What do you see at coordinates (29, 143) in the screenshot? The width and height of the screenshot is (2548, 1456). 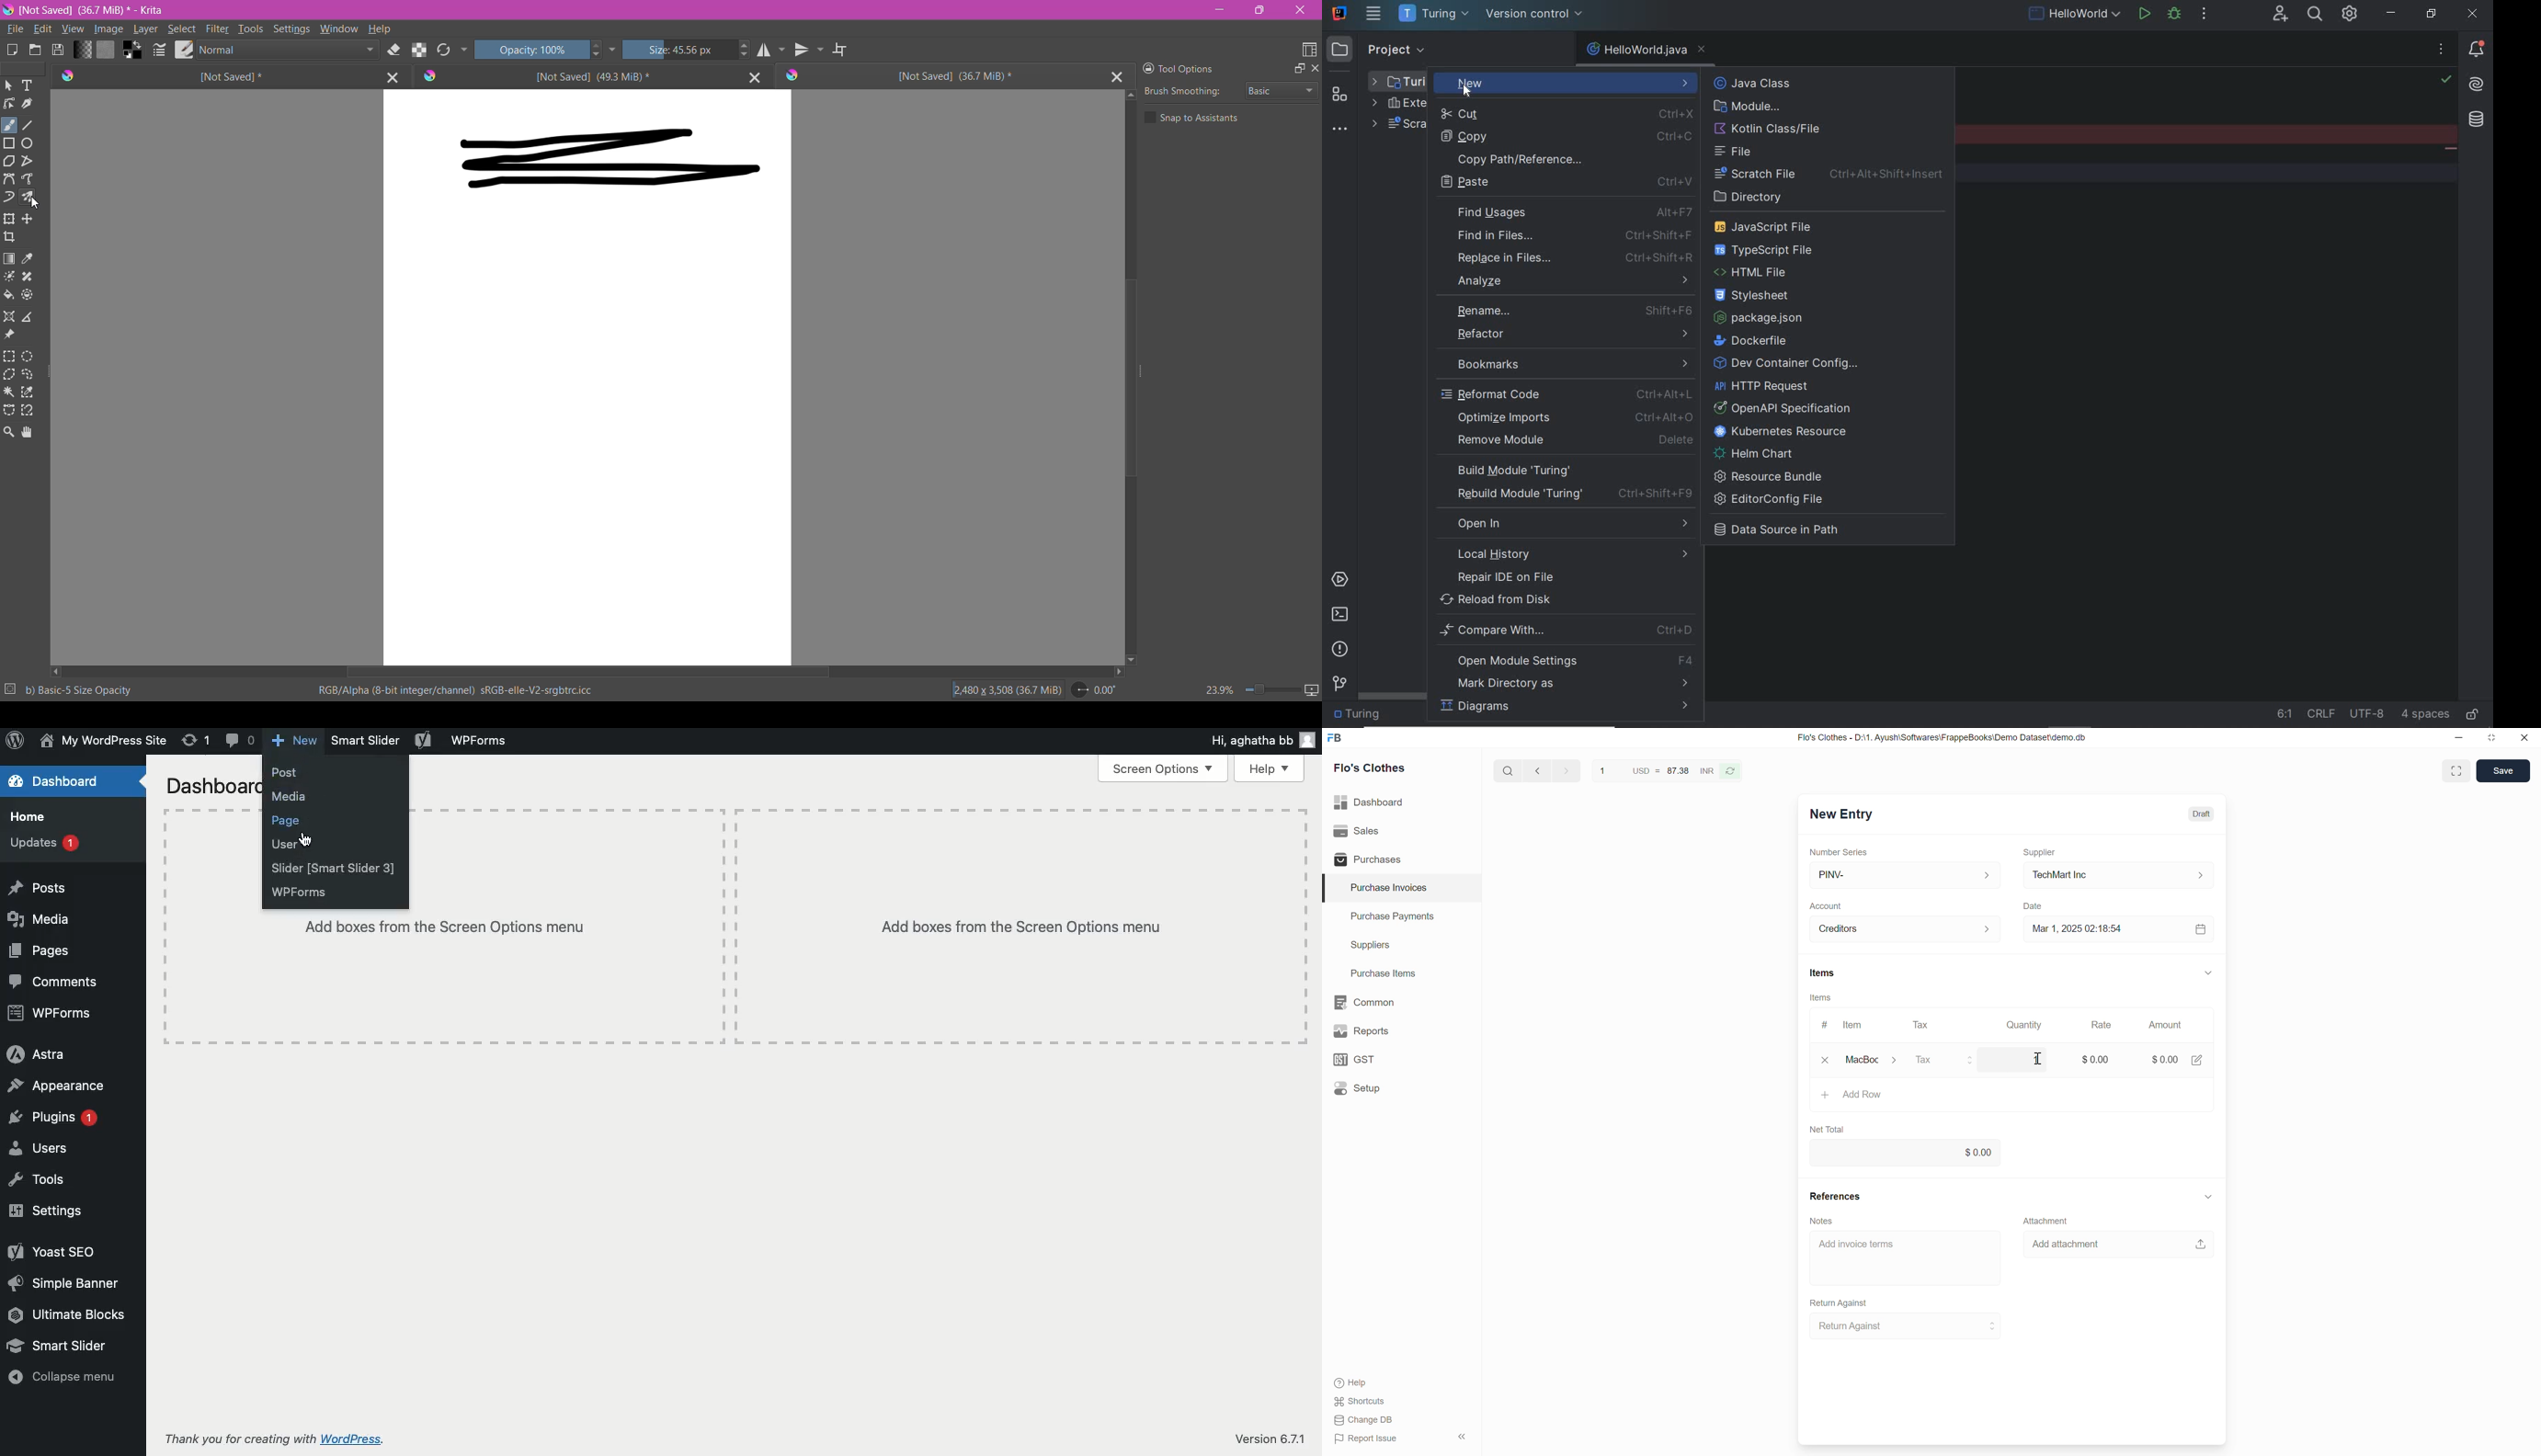 I see `Ellipse Tool` at bounding box center [29, 143].